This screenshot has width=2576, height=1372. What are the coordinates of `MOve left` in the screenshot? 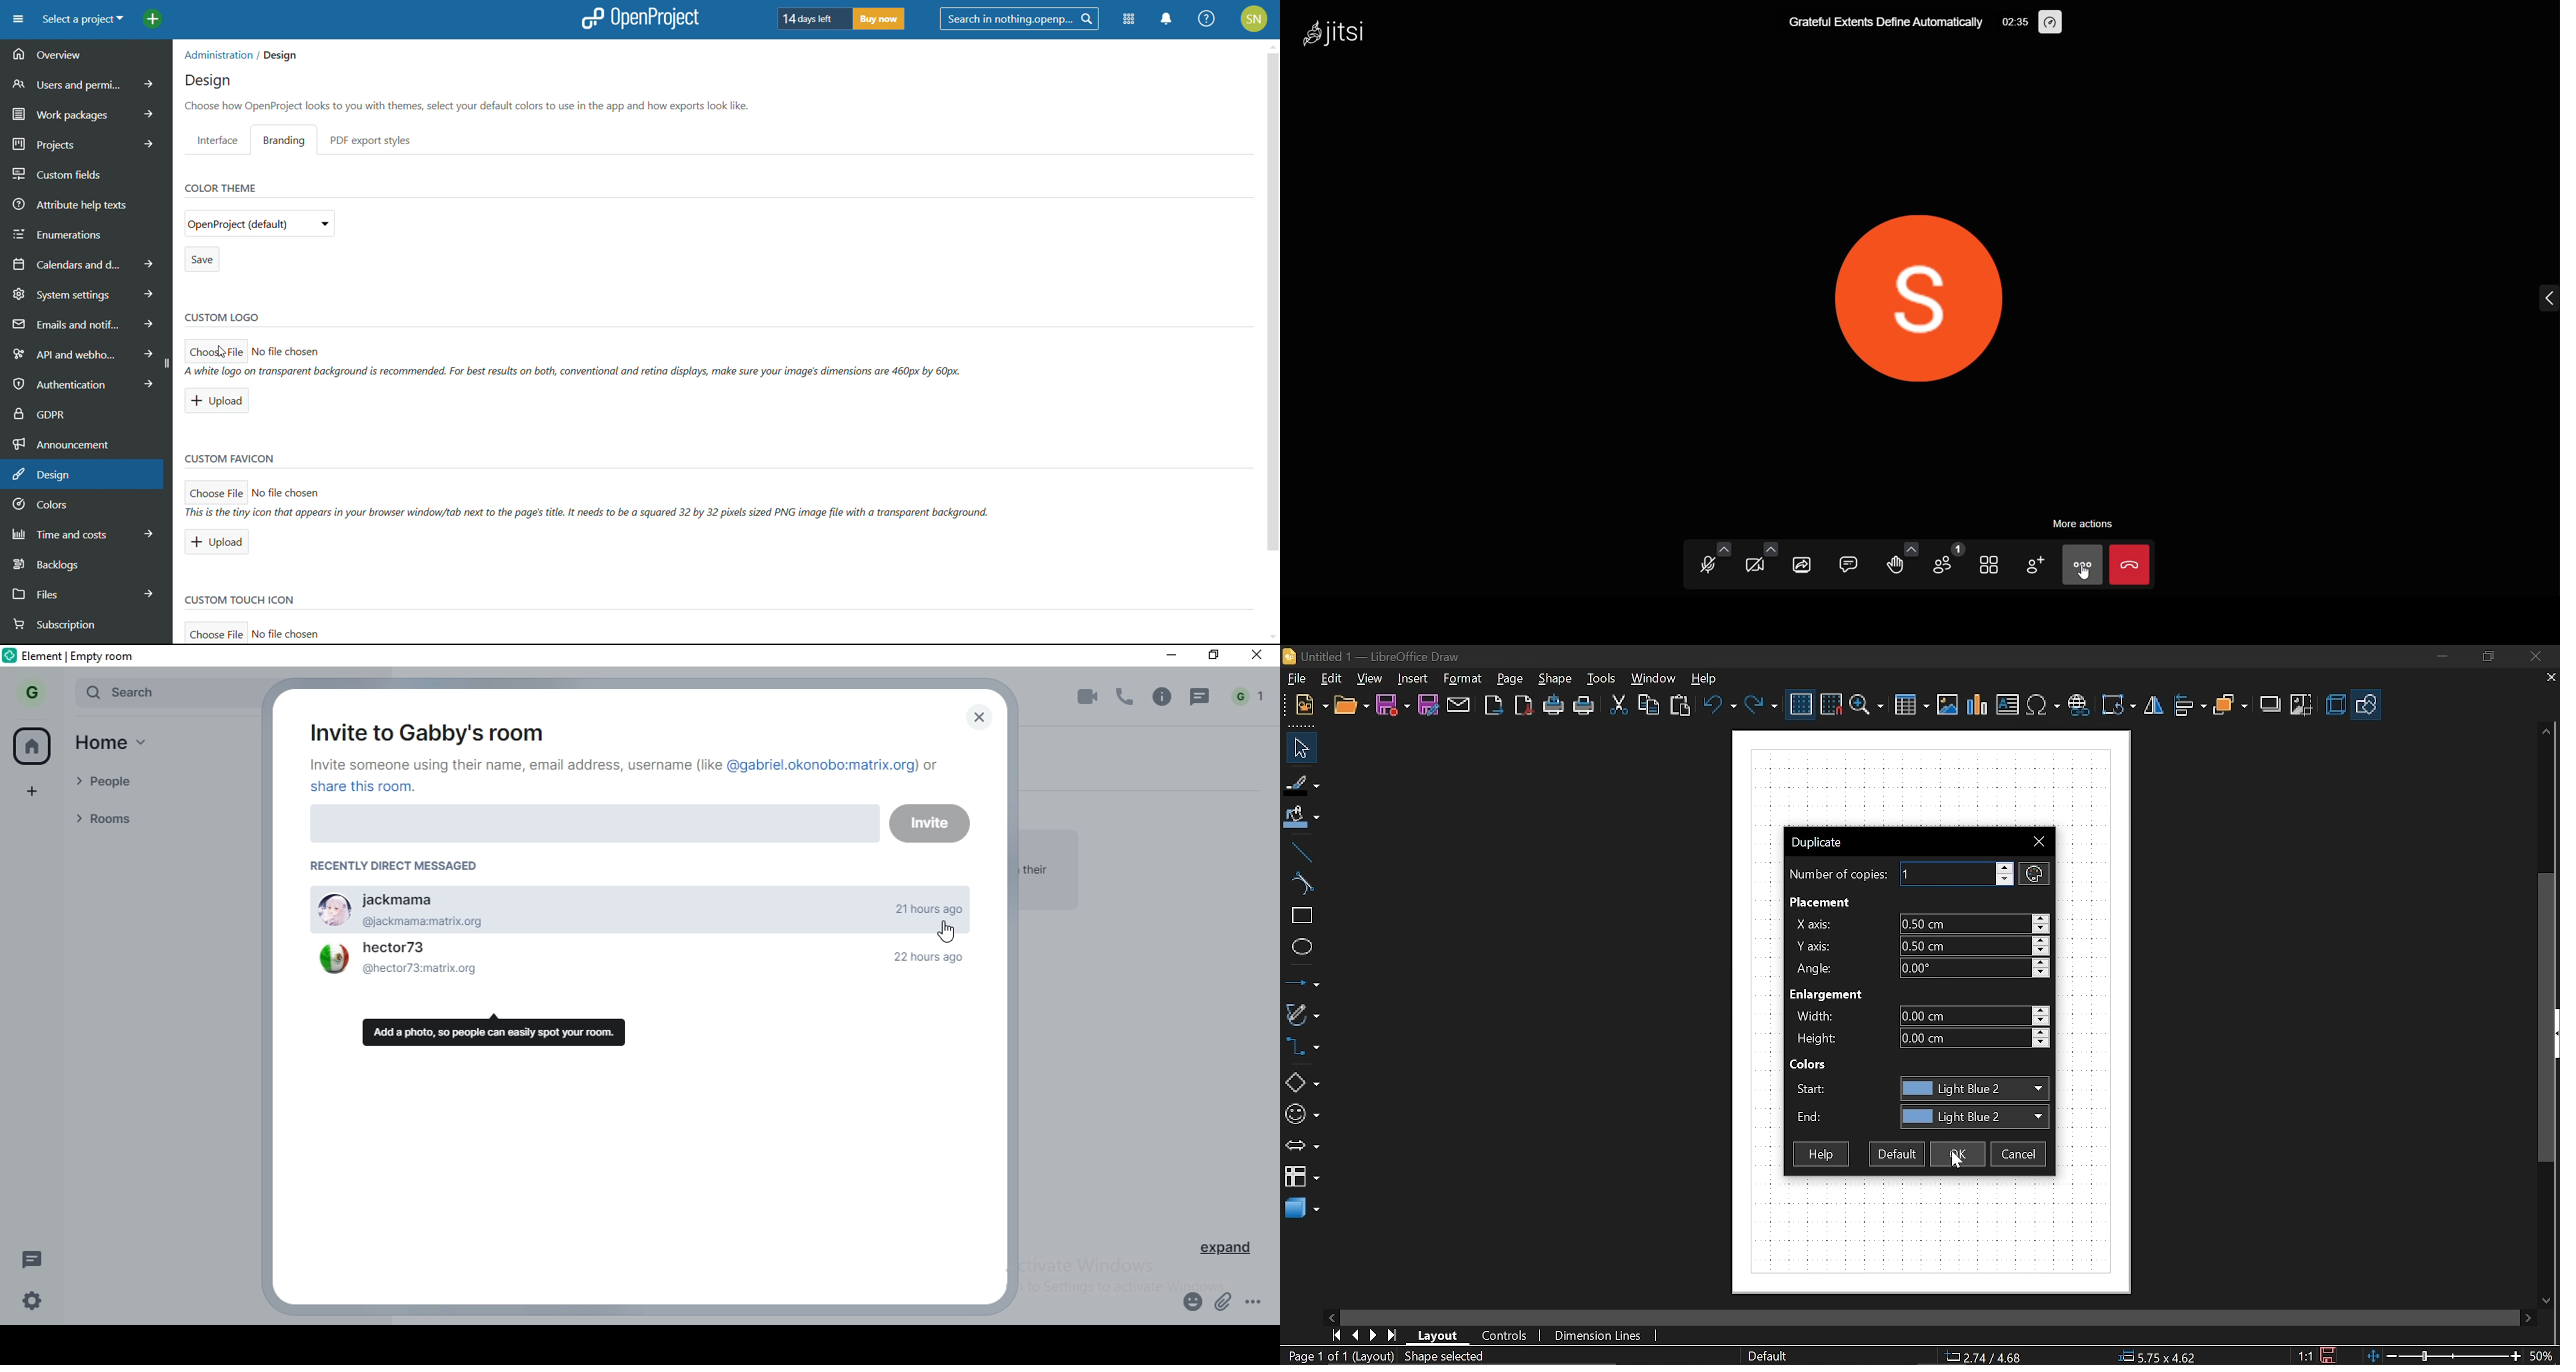 It's located at (1331, 1316).